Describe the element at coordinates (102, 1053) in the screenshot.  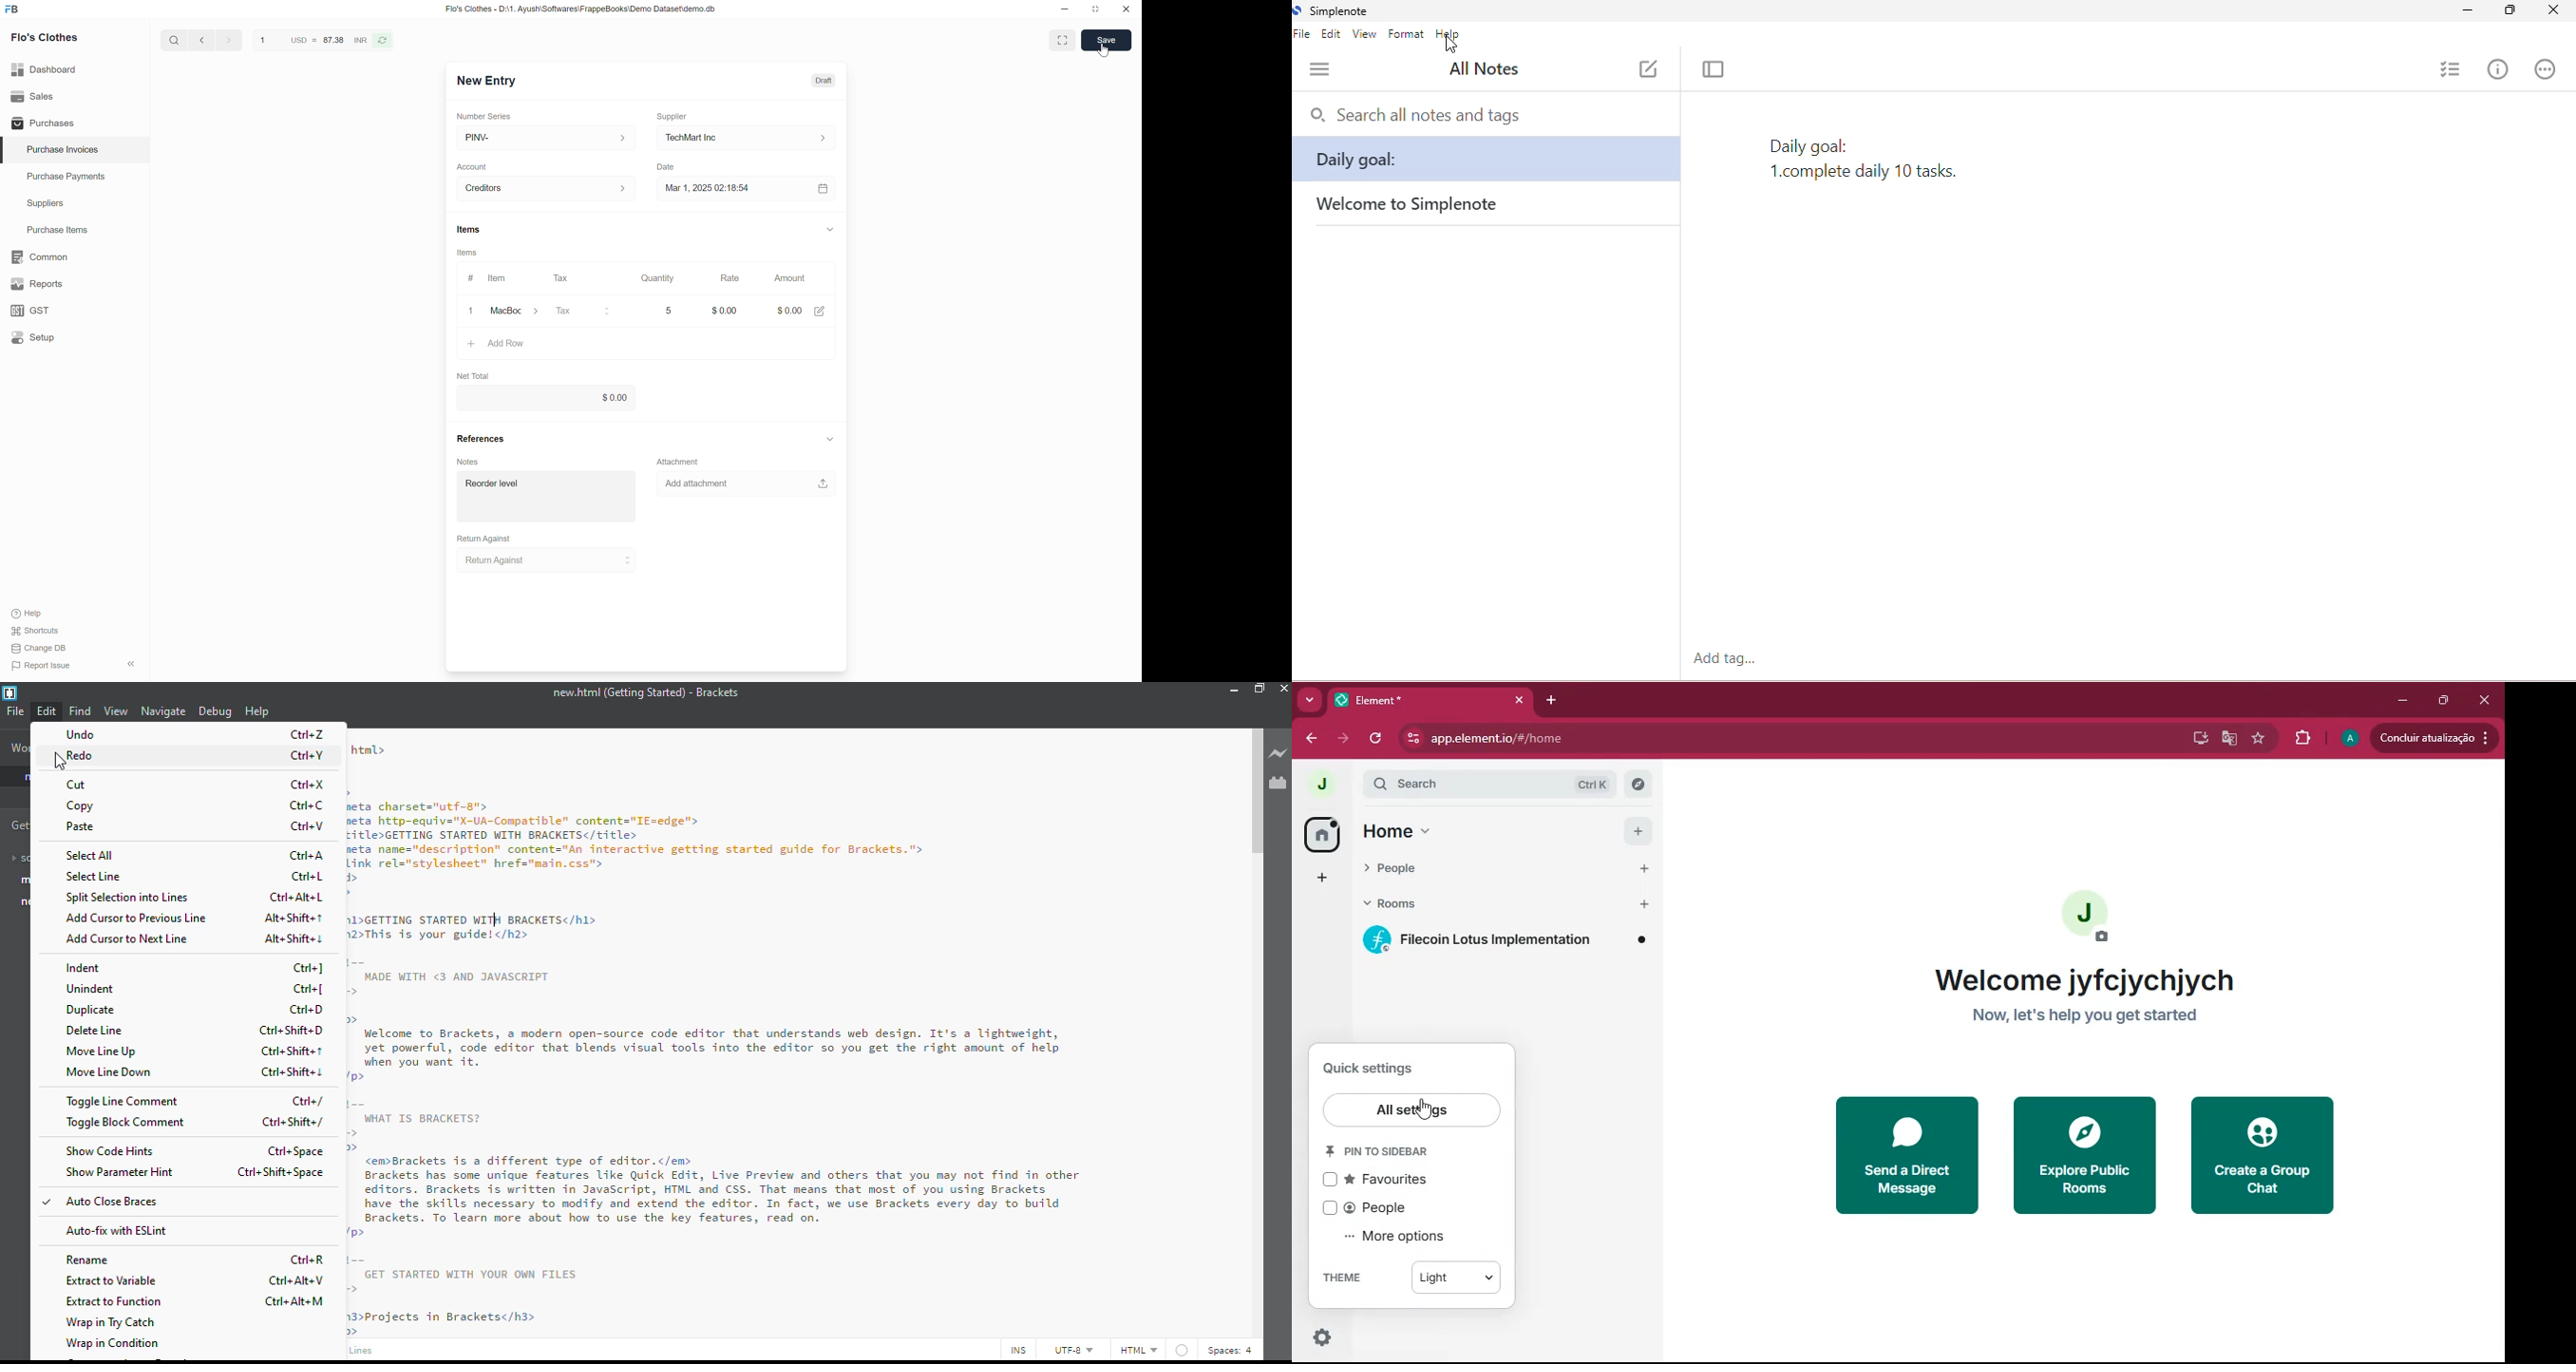
I see `move line up` at that location.